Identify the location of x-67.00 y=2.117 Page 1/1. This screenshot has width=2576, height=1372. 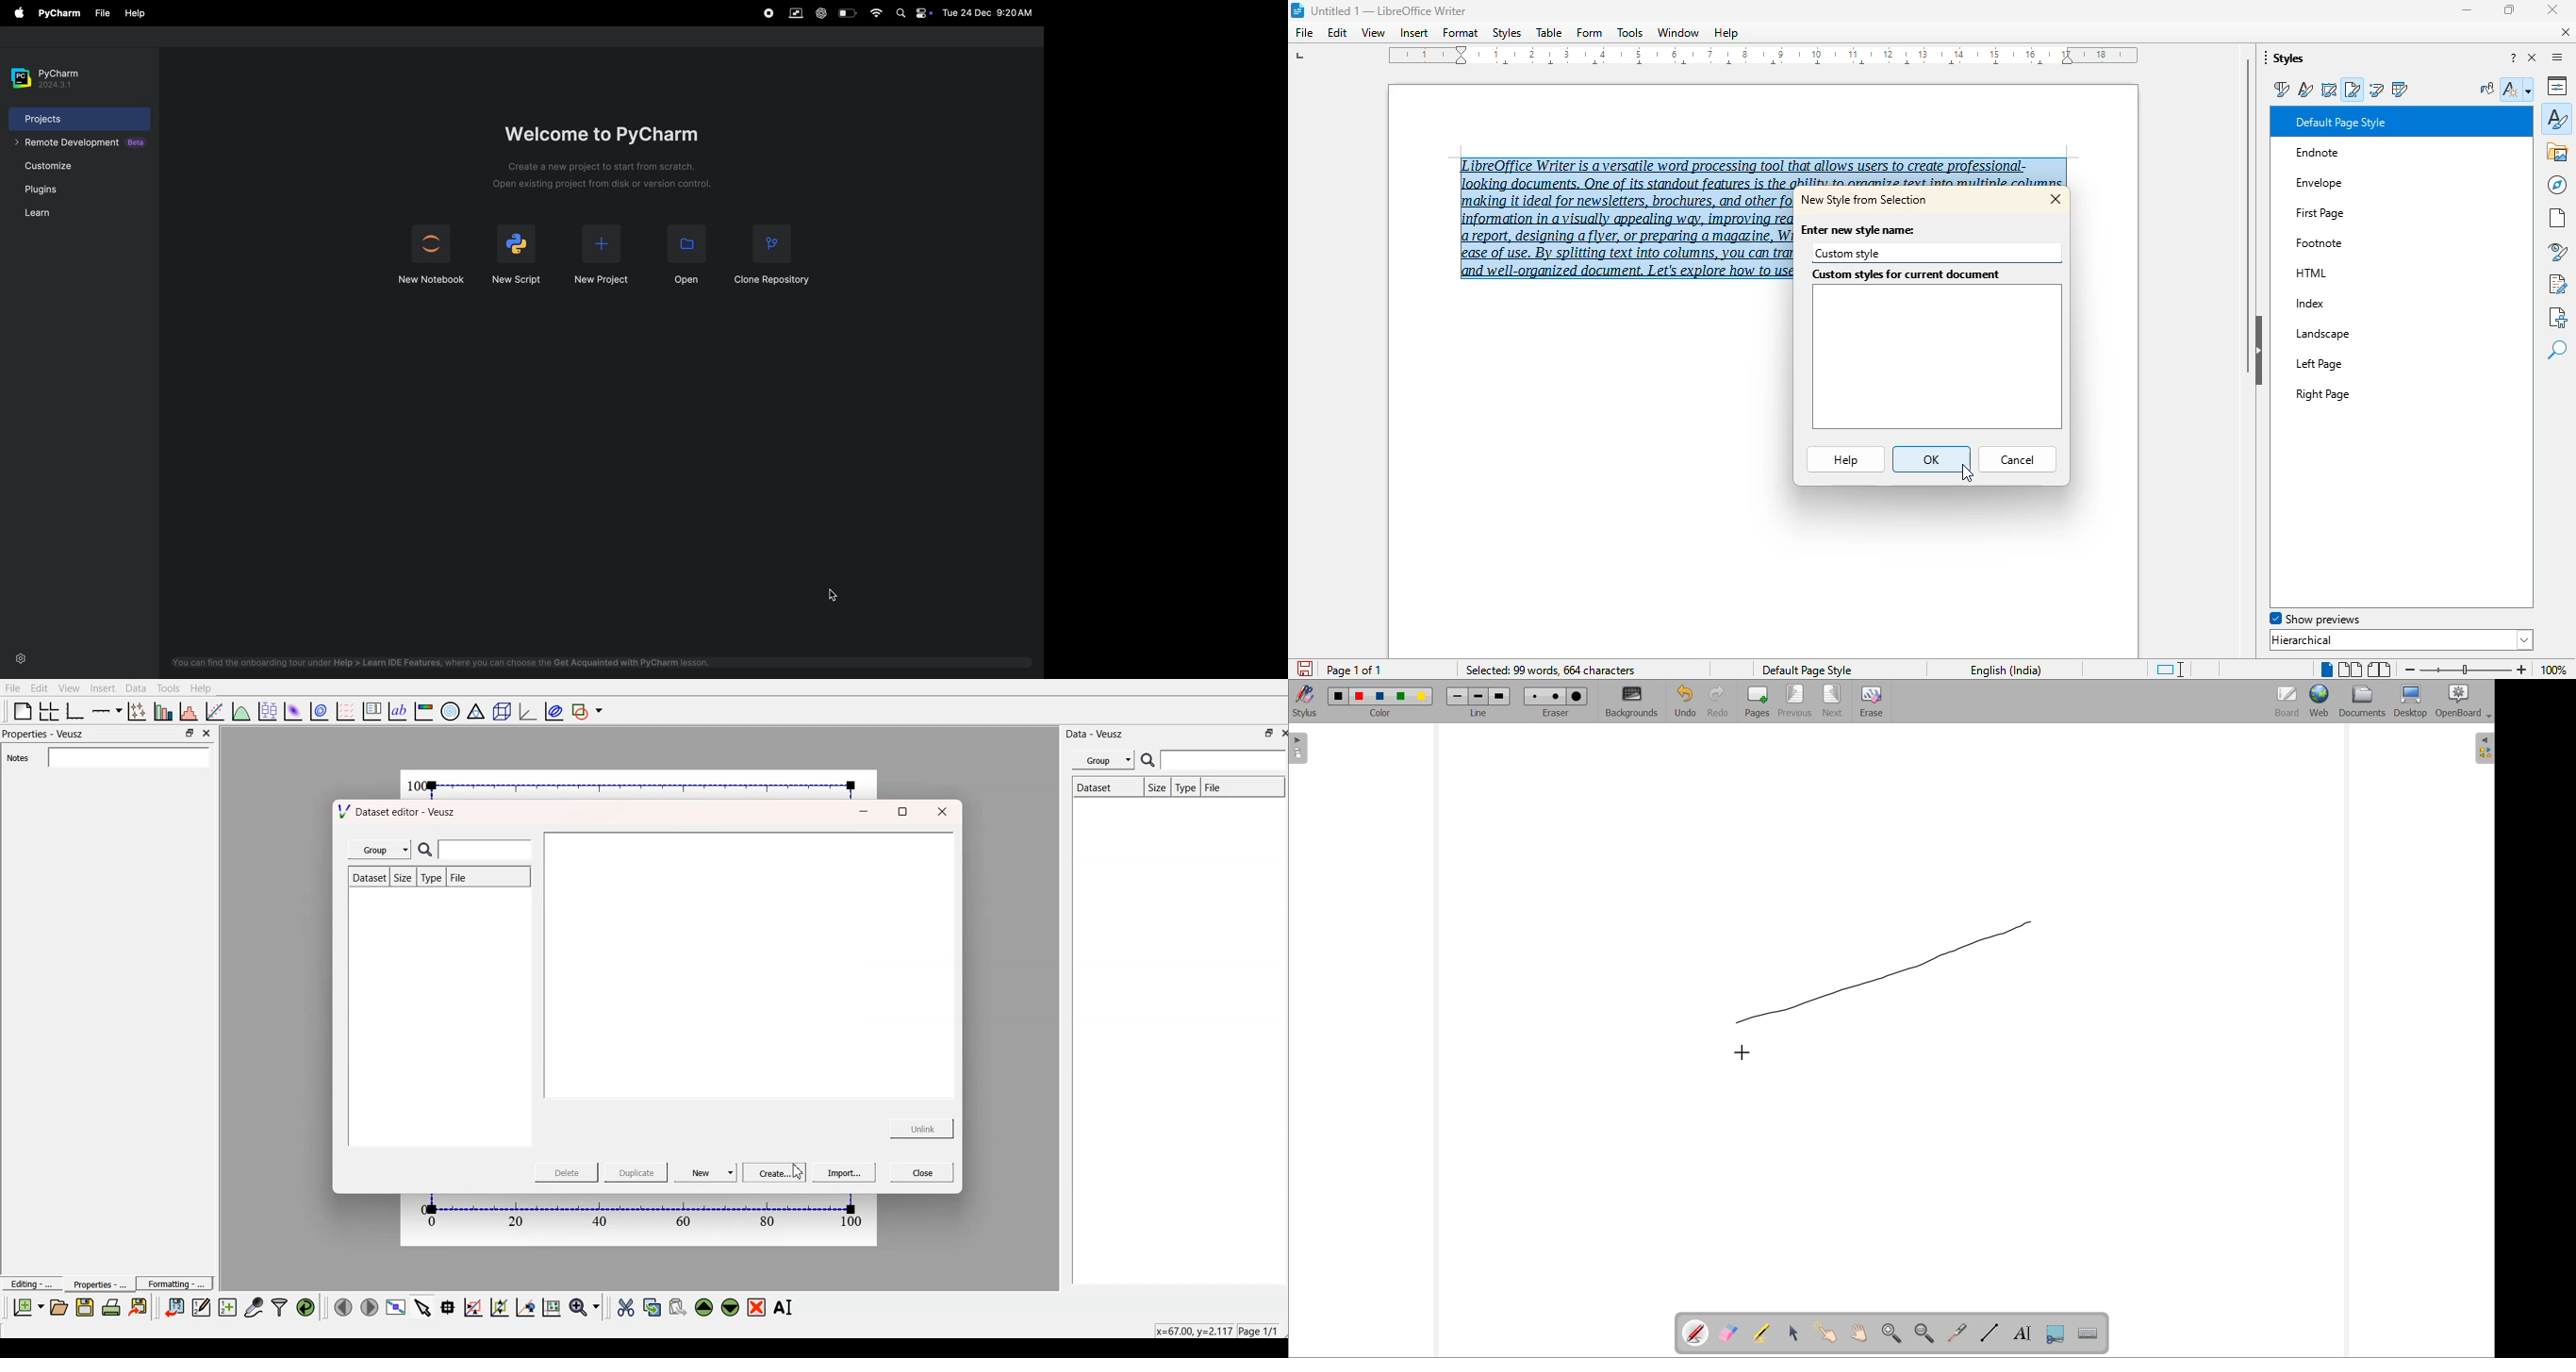
(1214, 1331).